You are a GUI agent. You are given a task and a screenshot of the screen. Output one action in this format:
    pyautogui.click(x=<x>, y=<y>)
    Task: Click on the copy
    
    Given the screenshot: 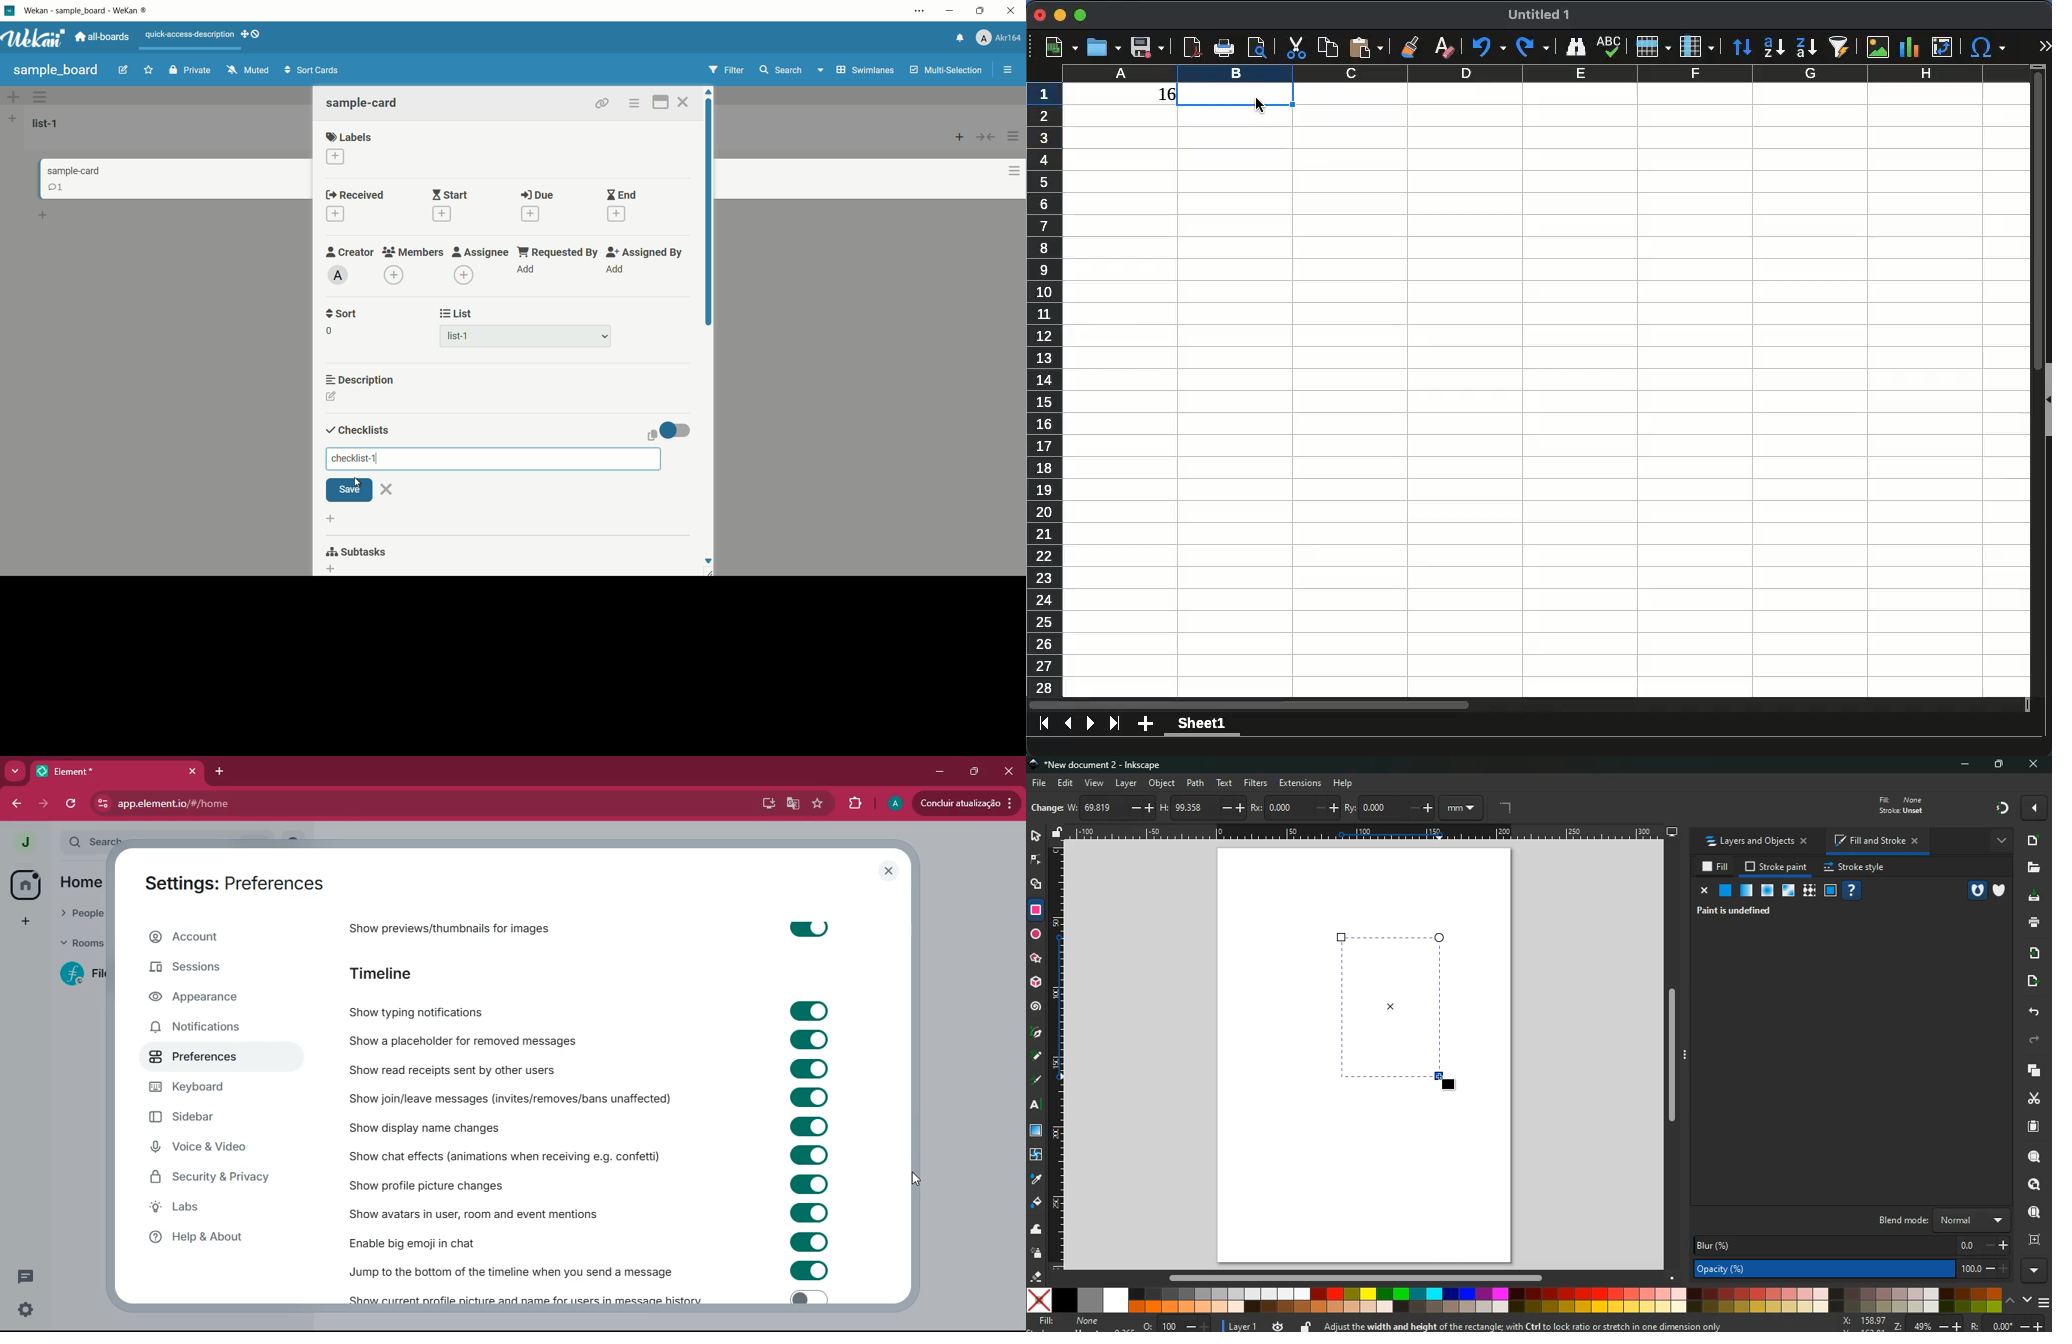 What is the action you would take?
    pyautogui.click(x=1327, y=47)
    